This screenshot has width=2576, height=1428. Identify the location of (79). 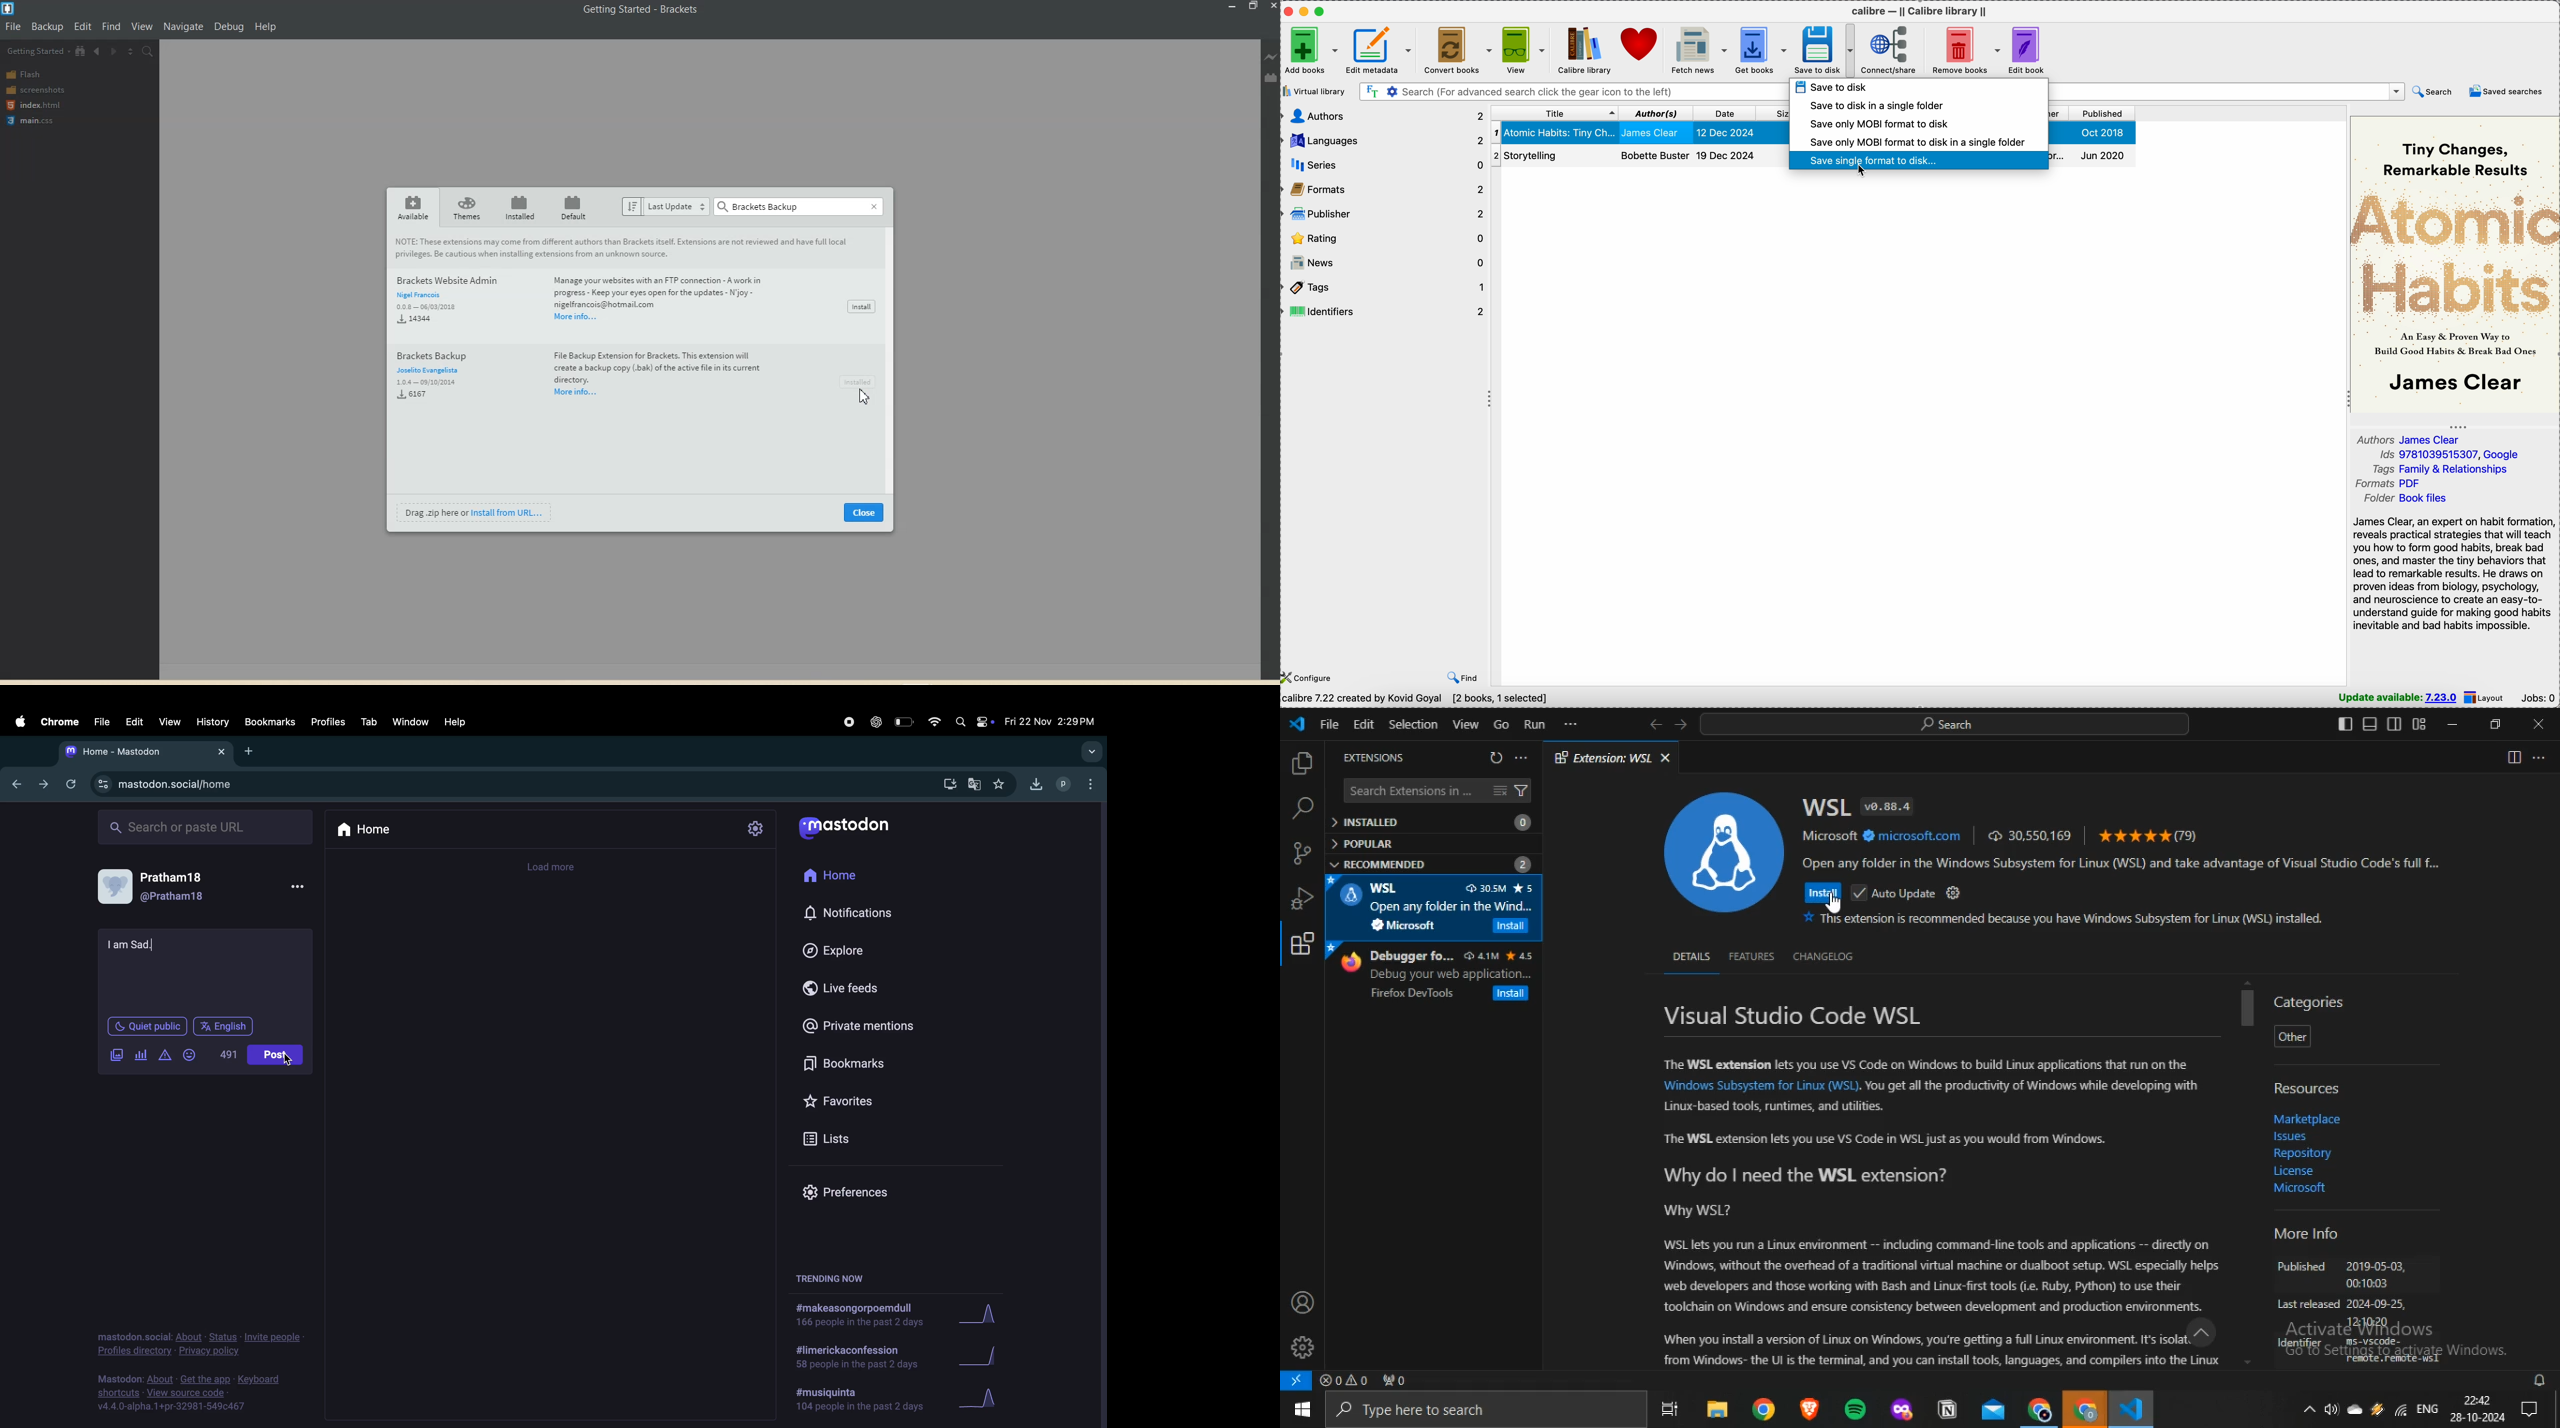
(2149, 835).